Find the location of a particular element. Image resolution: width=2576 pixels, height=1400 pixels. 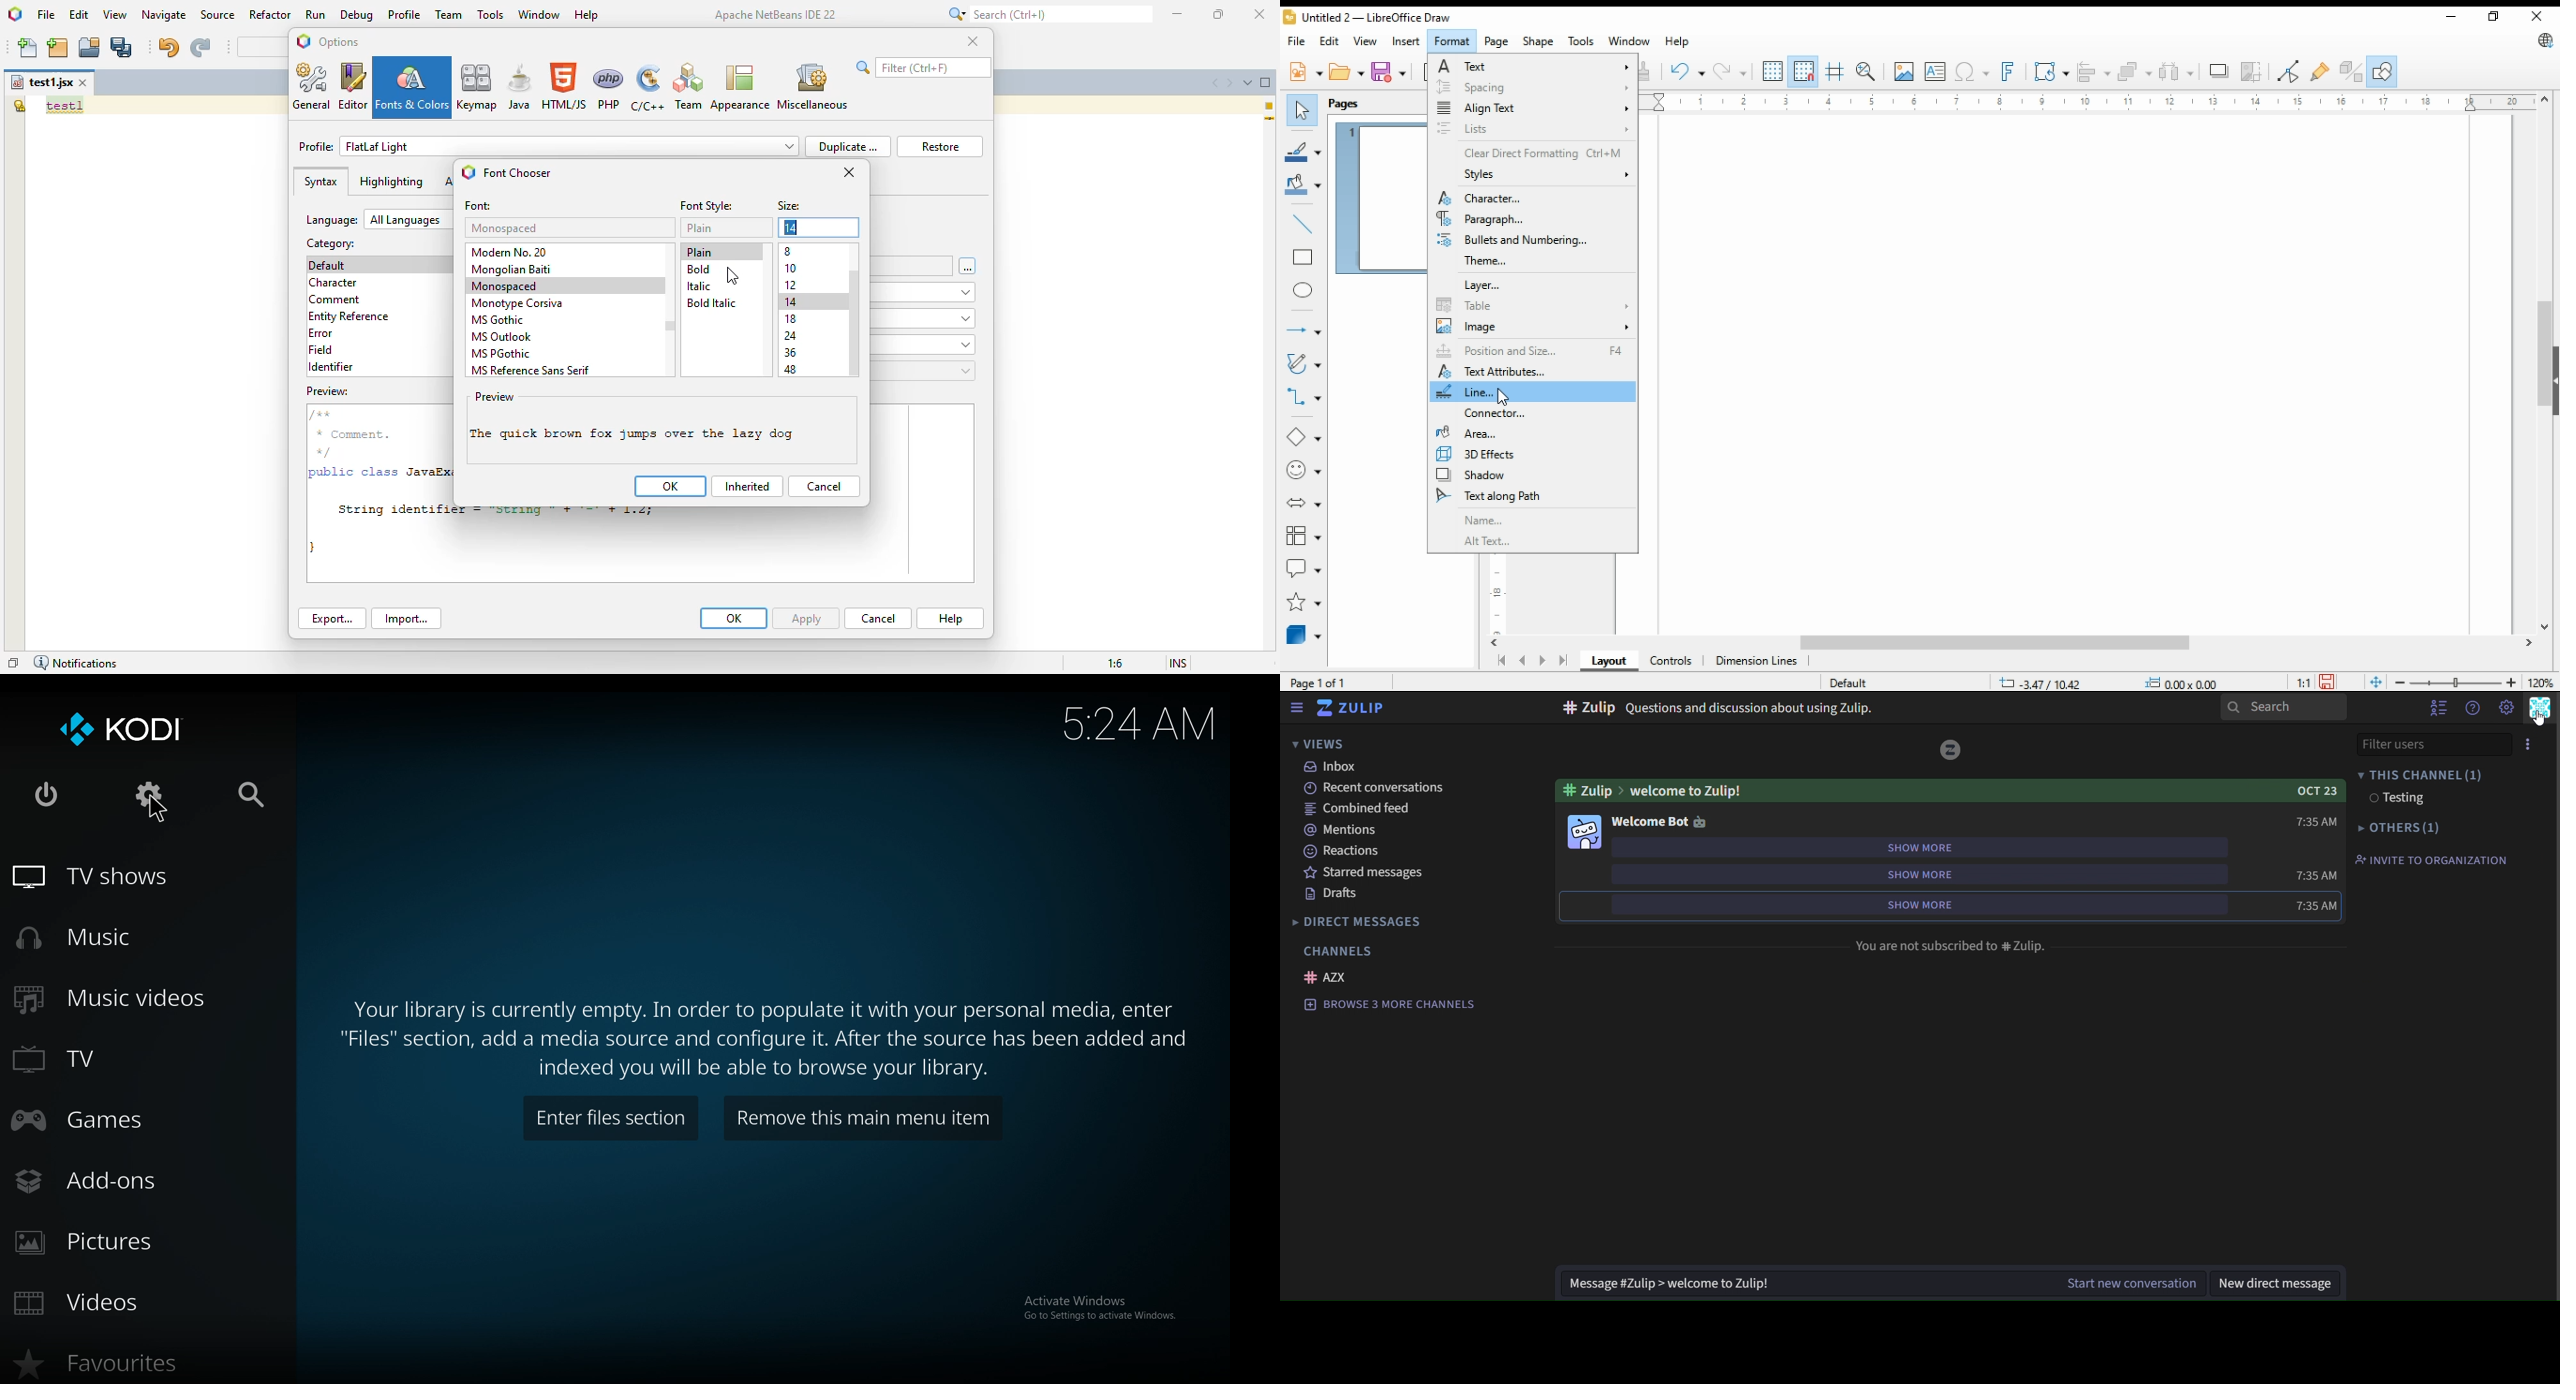

insert image is located at coordinates (1903, 71).